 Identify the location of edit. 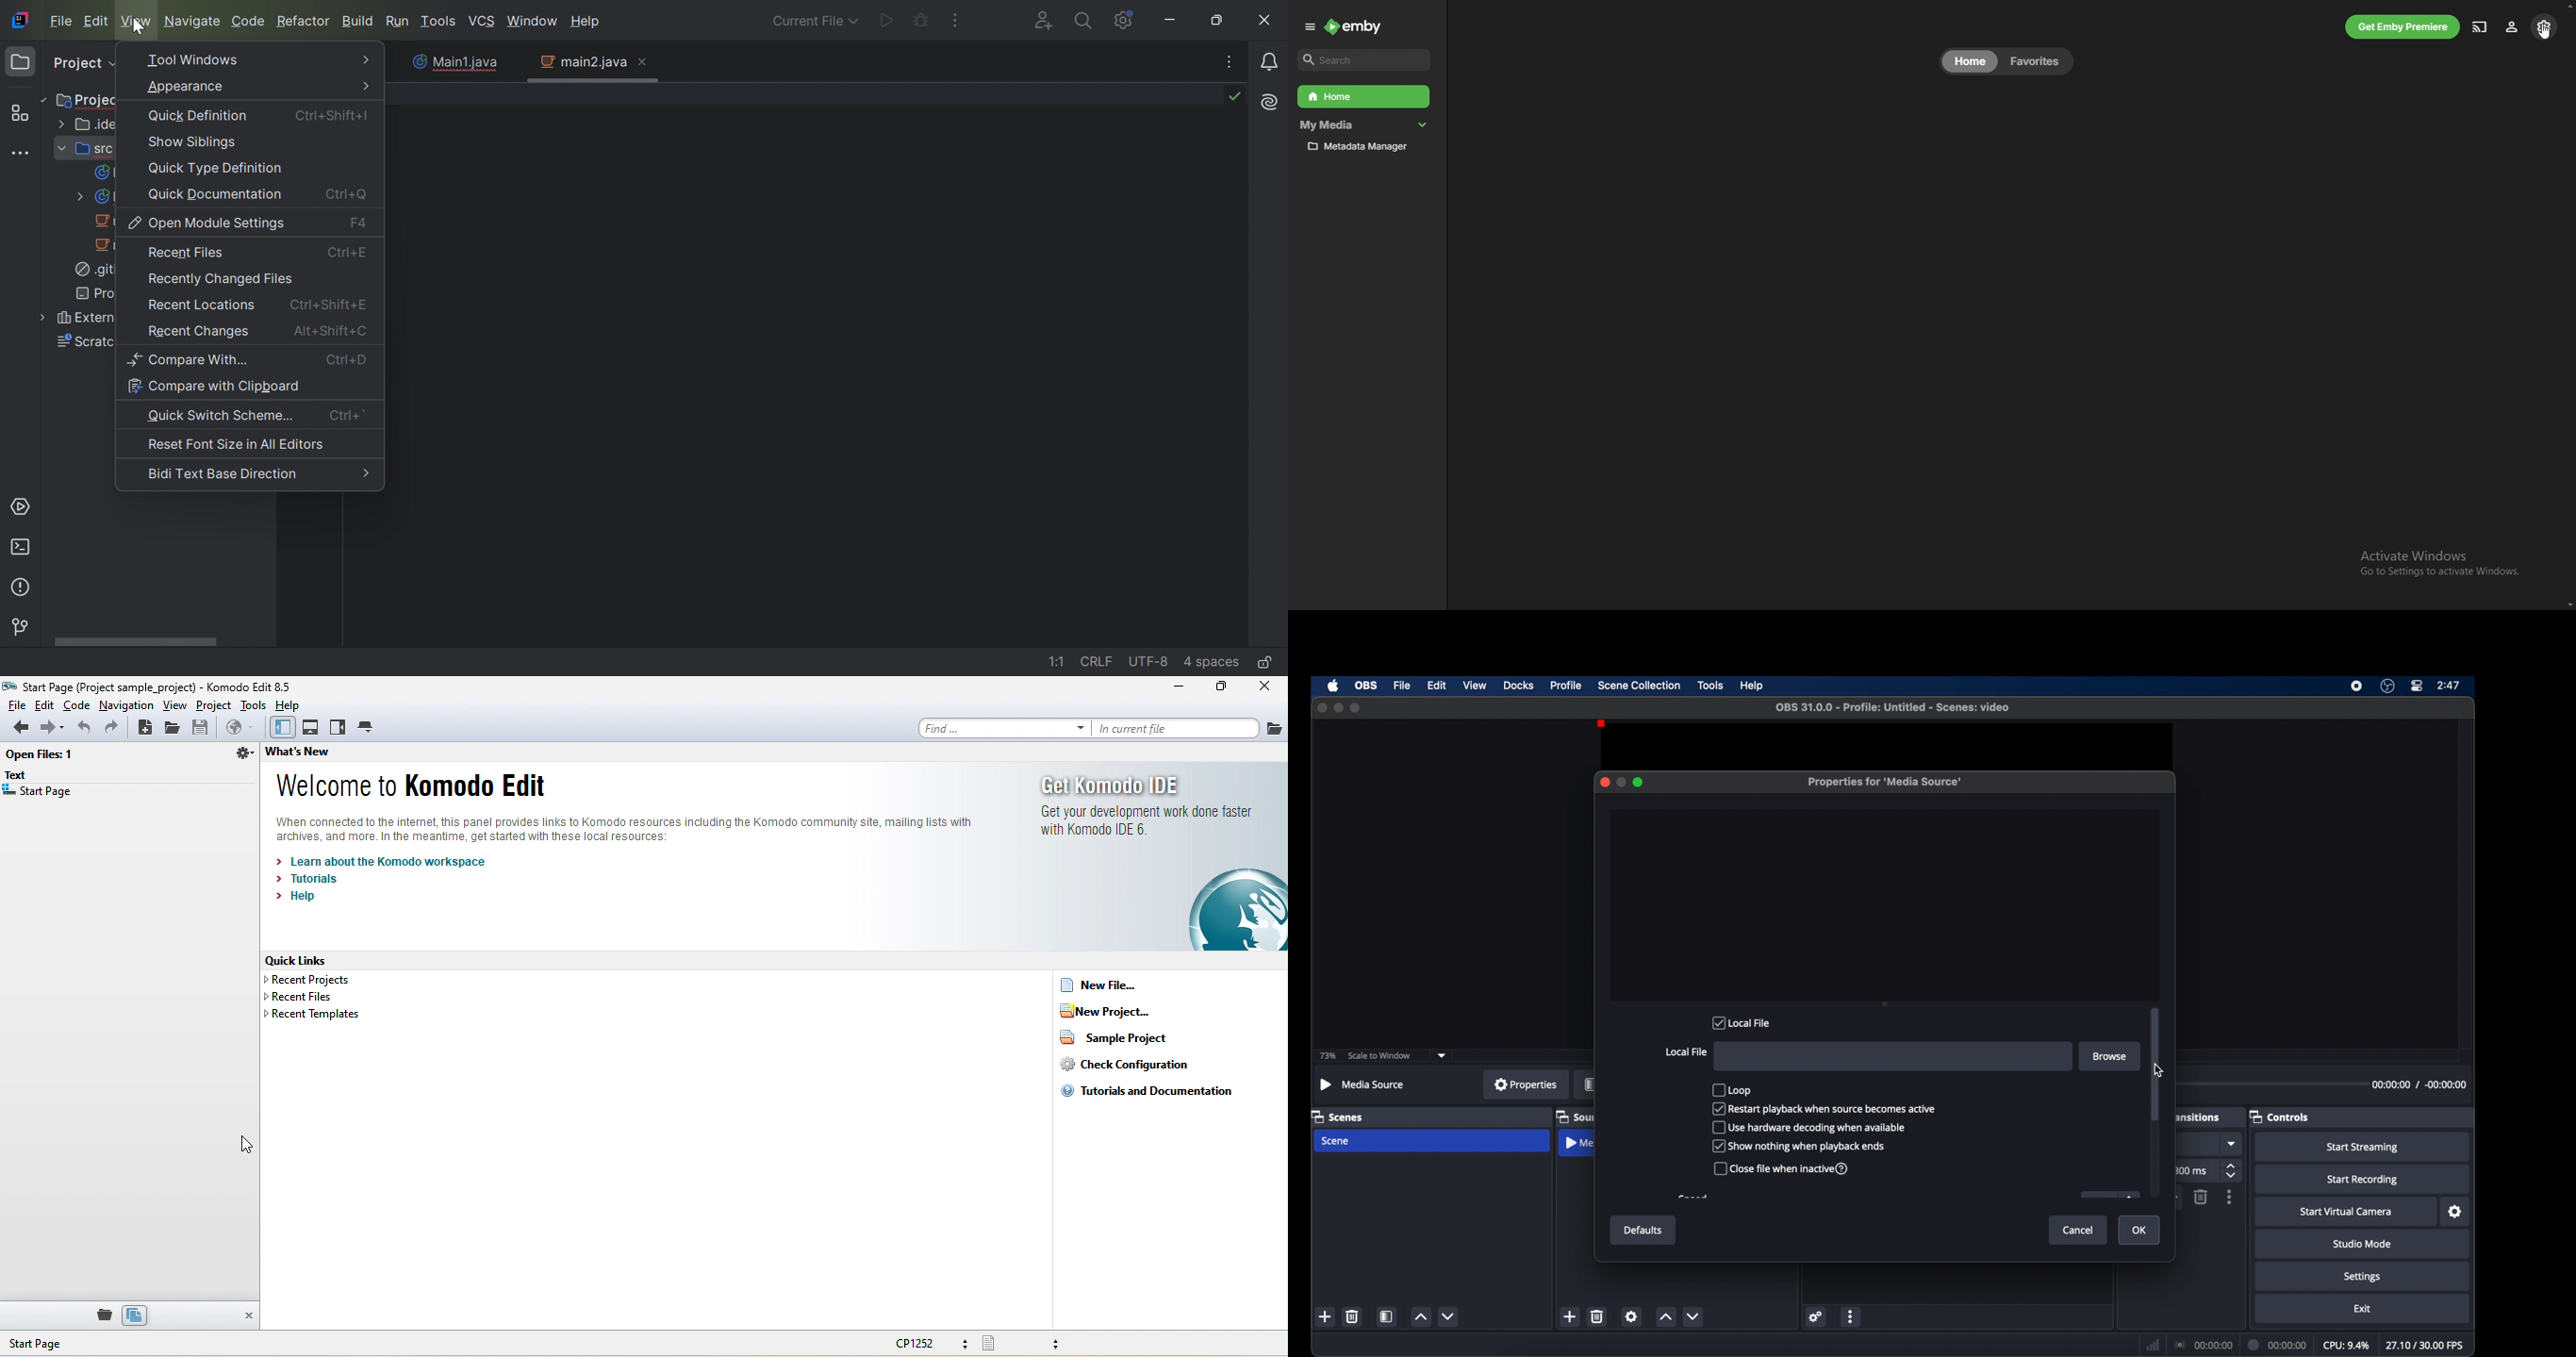
(1437, 686).